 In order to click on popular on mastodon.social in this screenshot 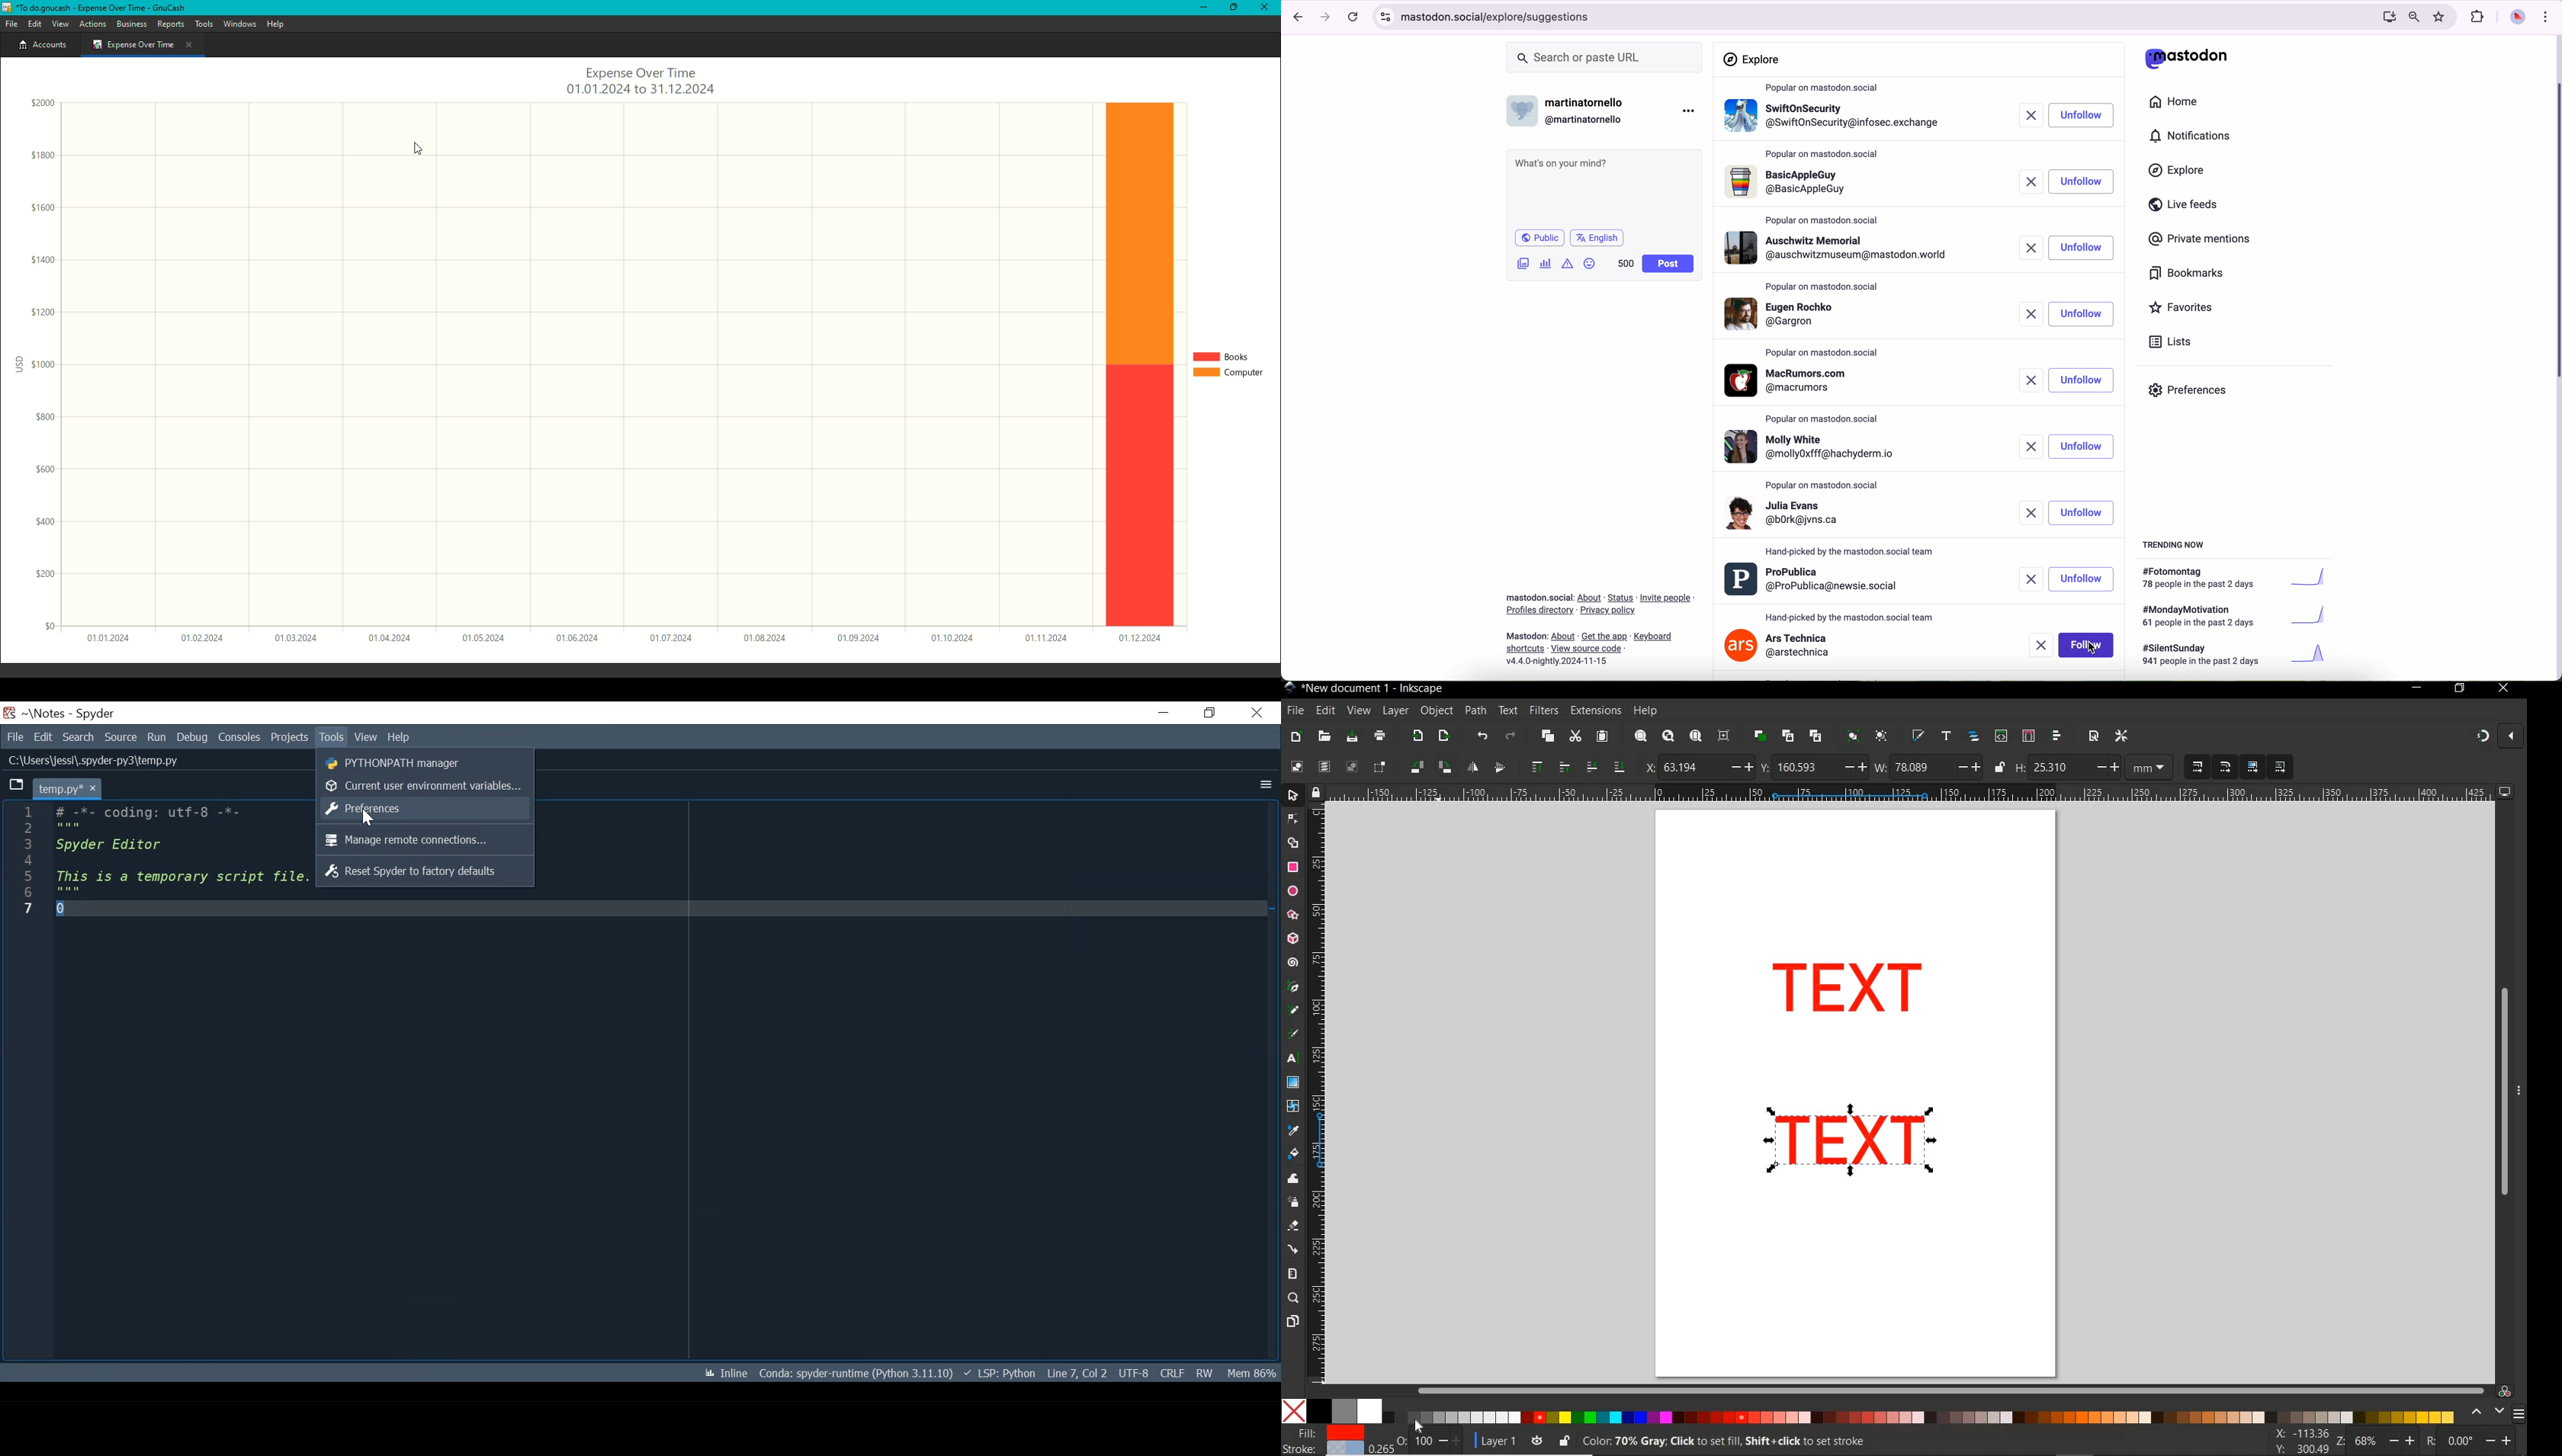, I will do `click(1823, 218)`.